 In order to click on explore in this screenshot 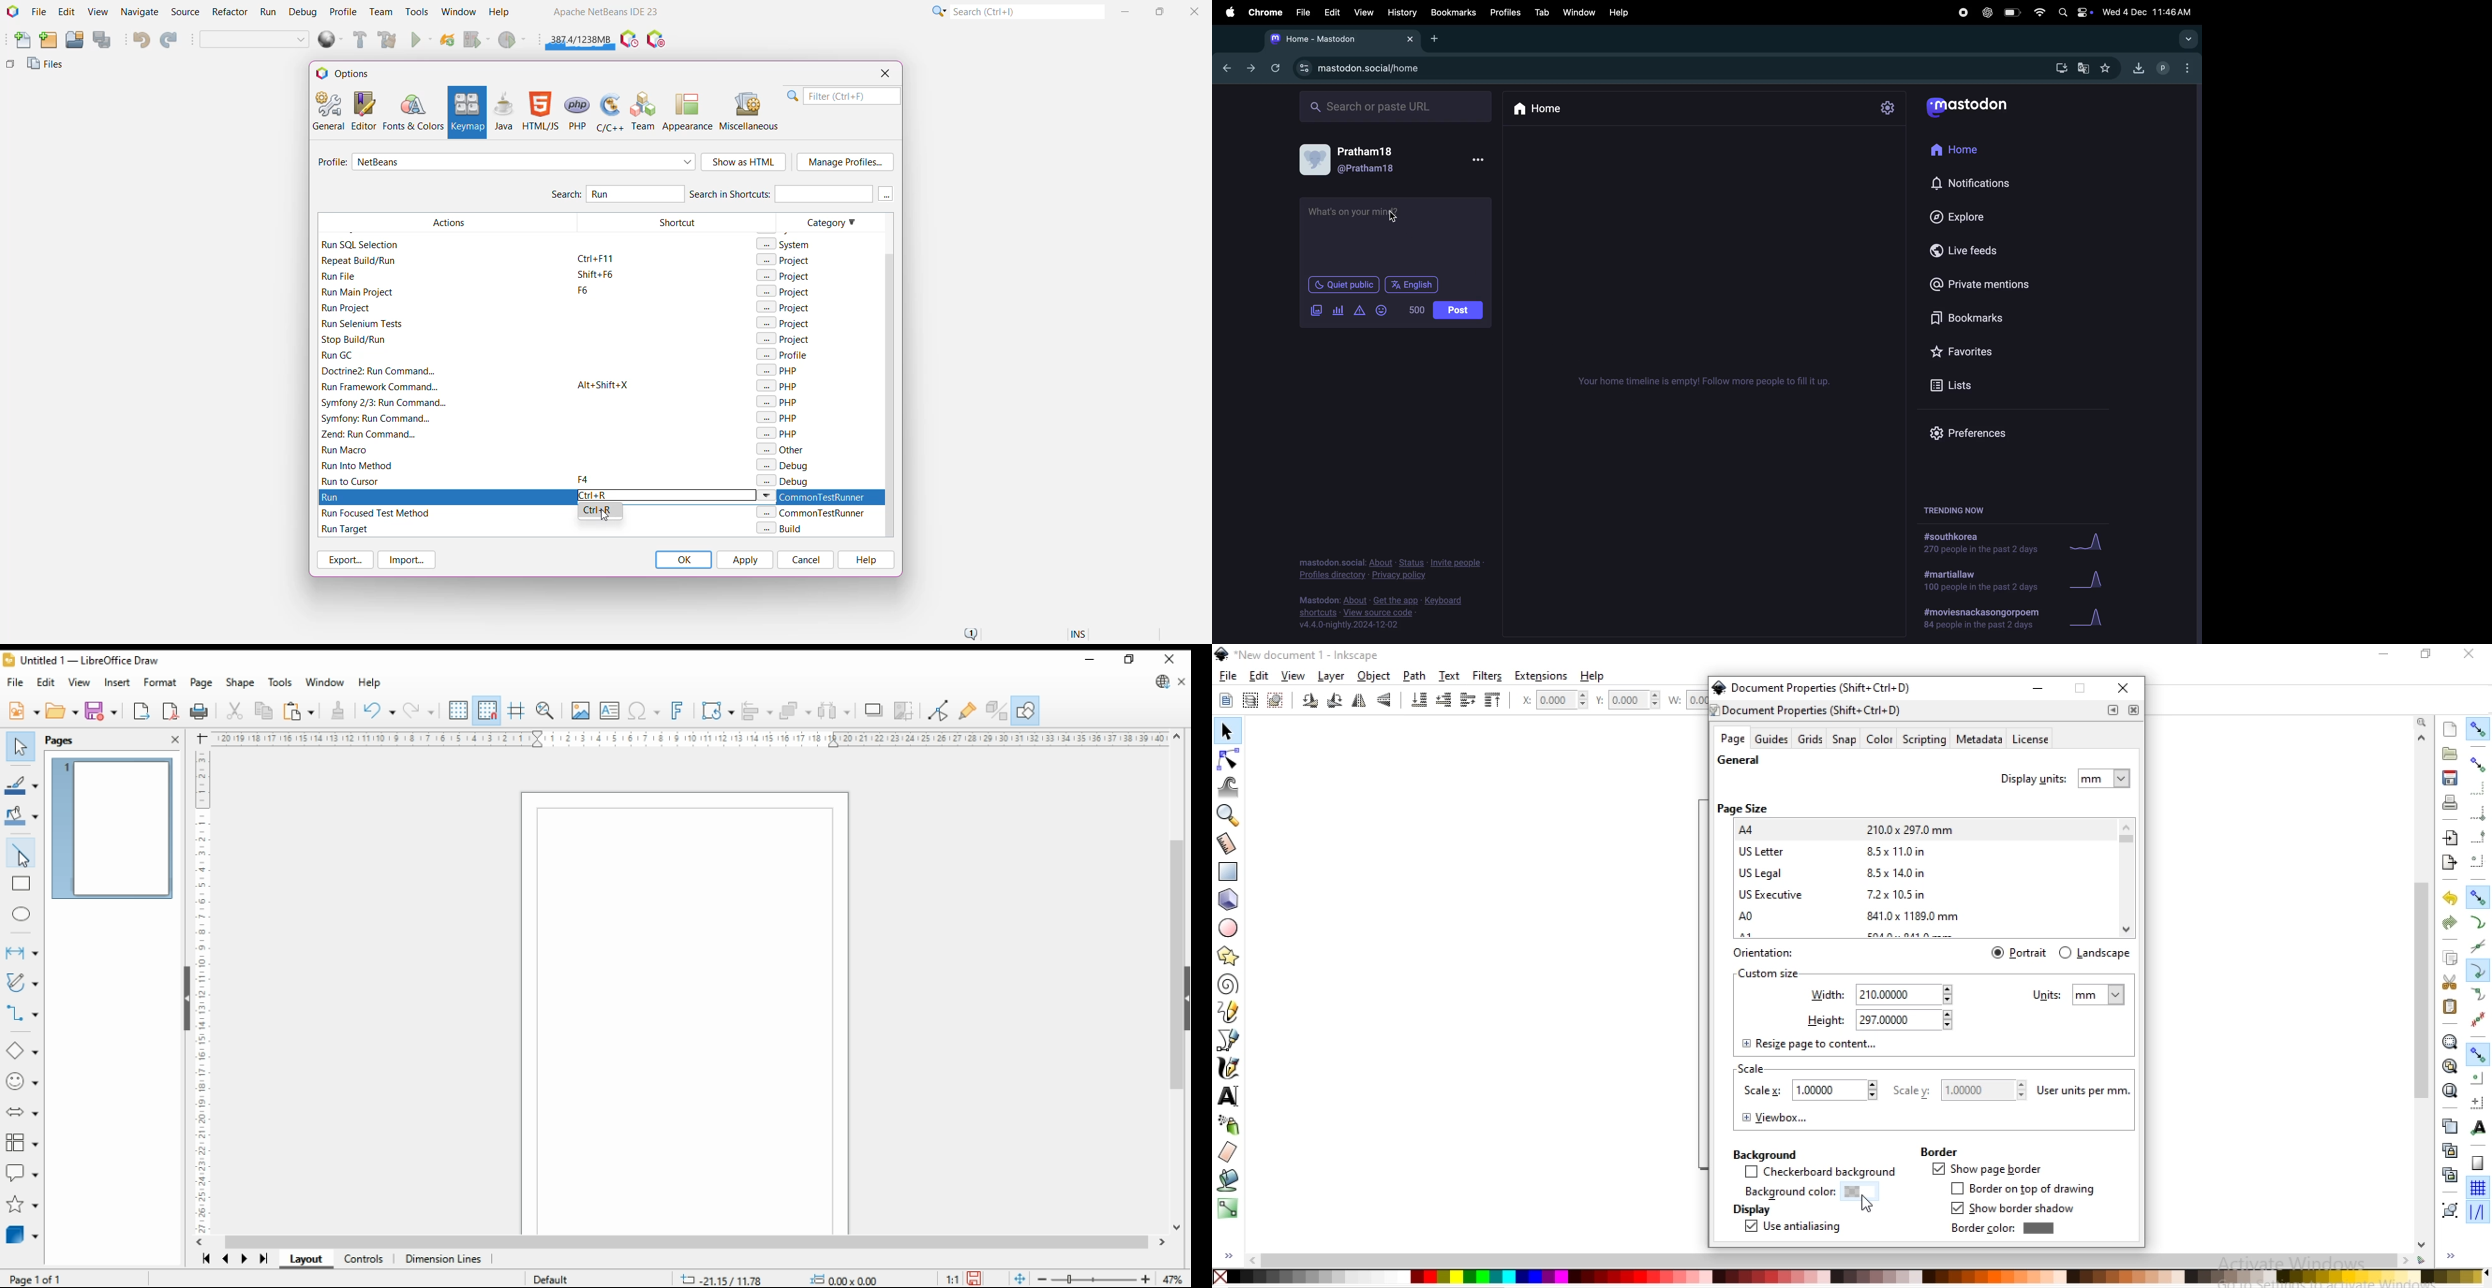, I will do `click(1960, 218)`.